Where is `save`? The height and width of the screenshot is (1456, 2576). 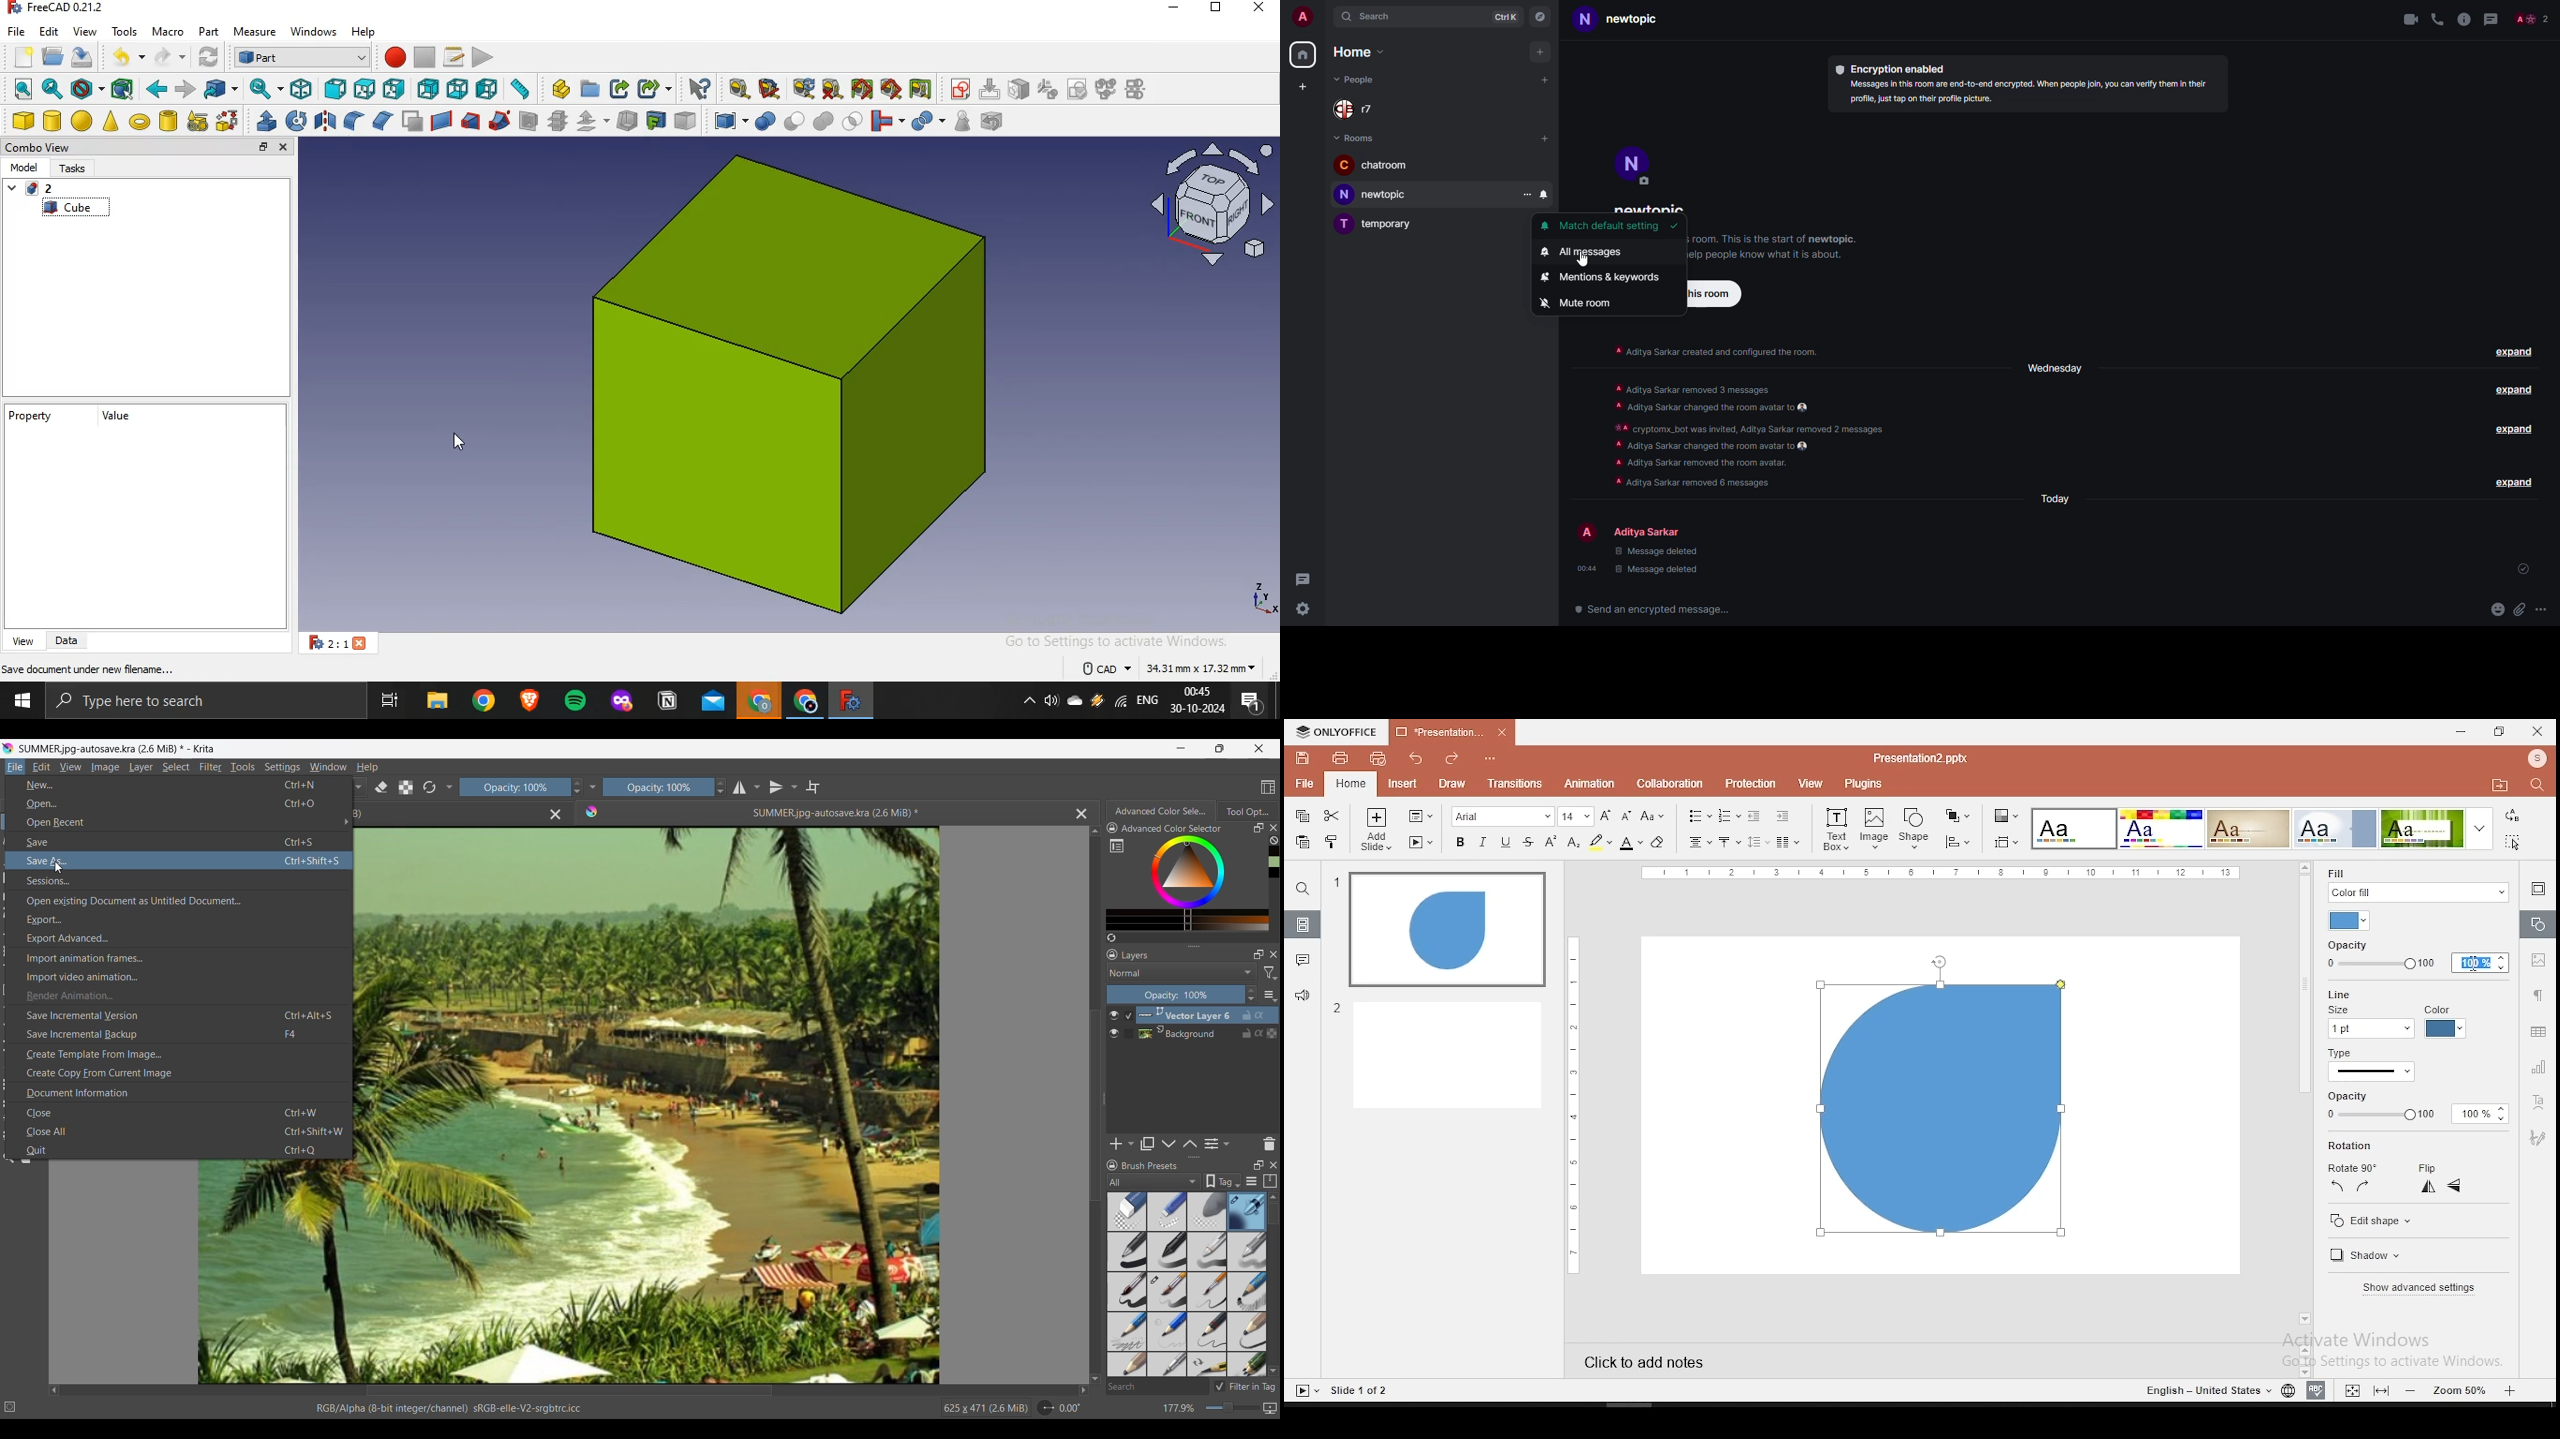
save is located at coordinates (1302, 758).